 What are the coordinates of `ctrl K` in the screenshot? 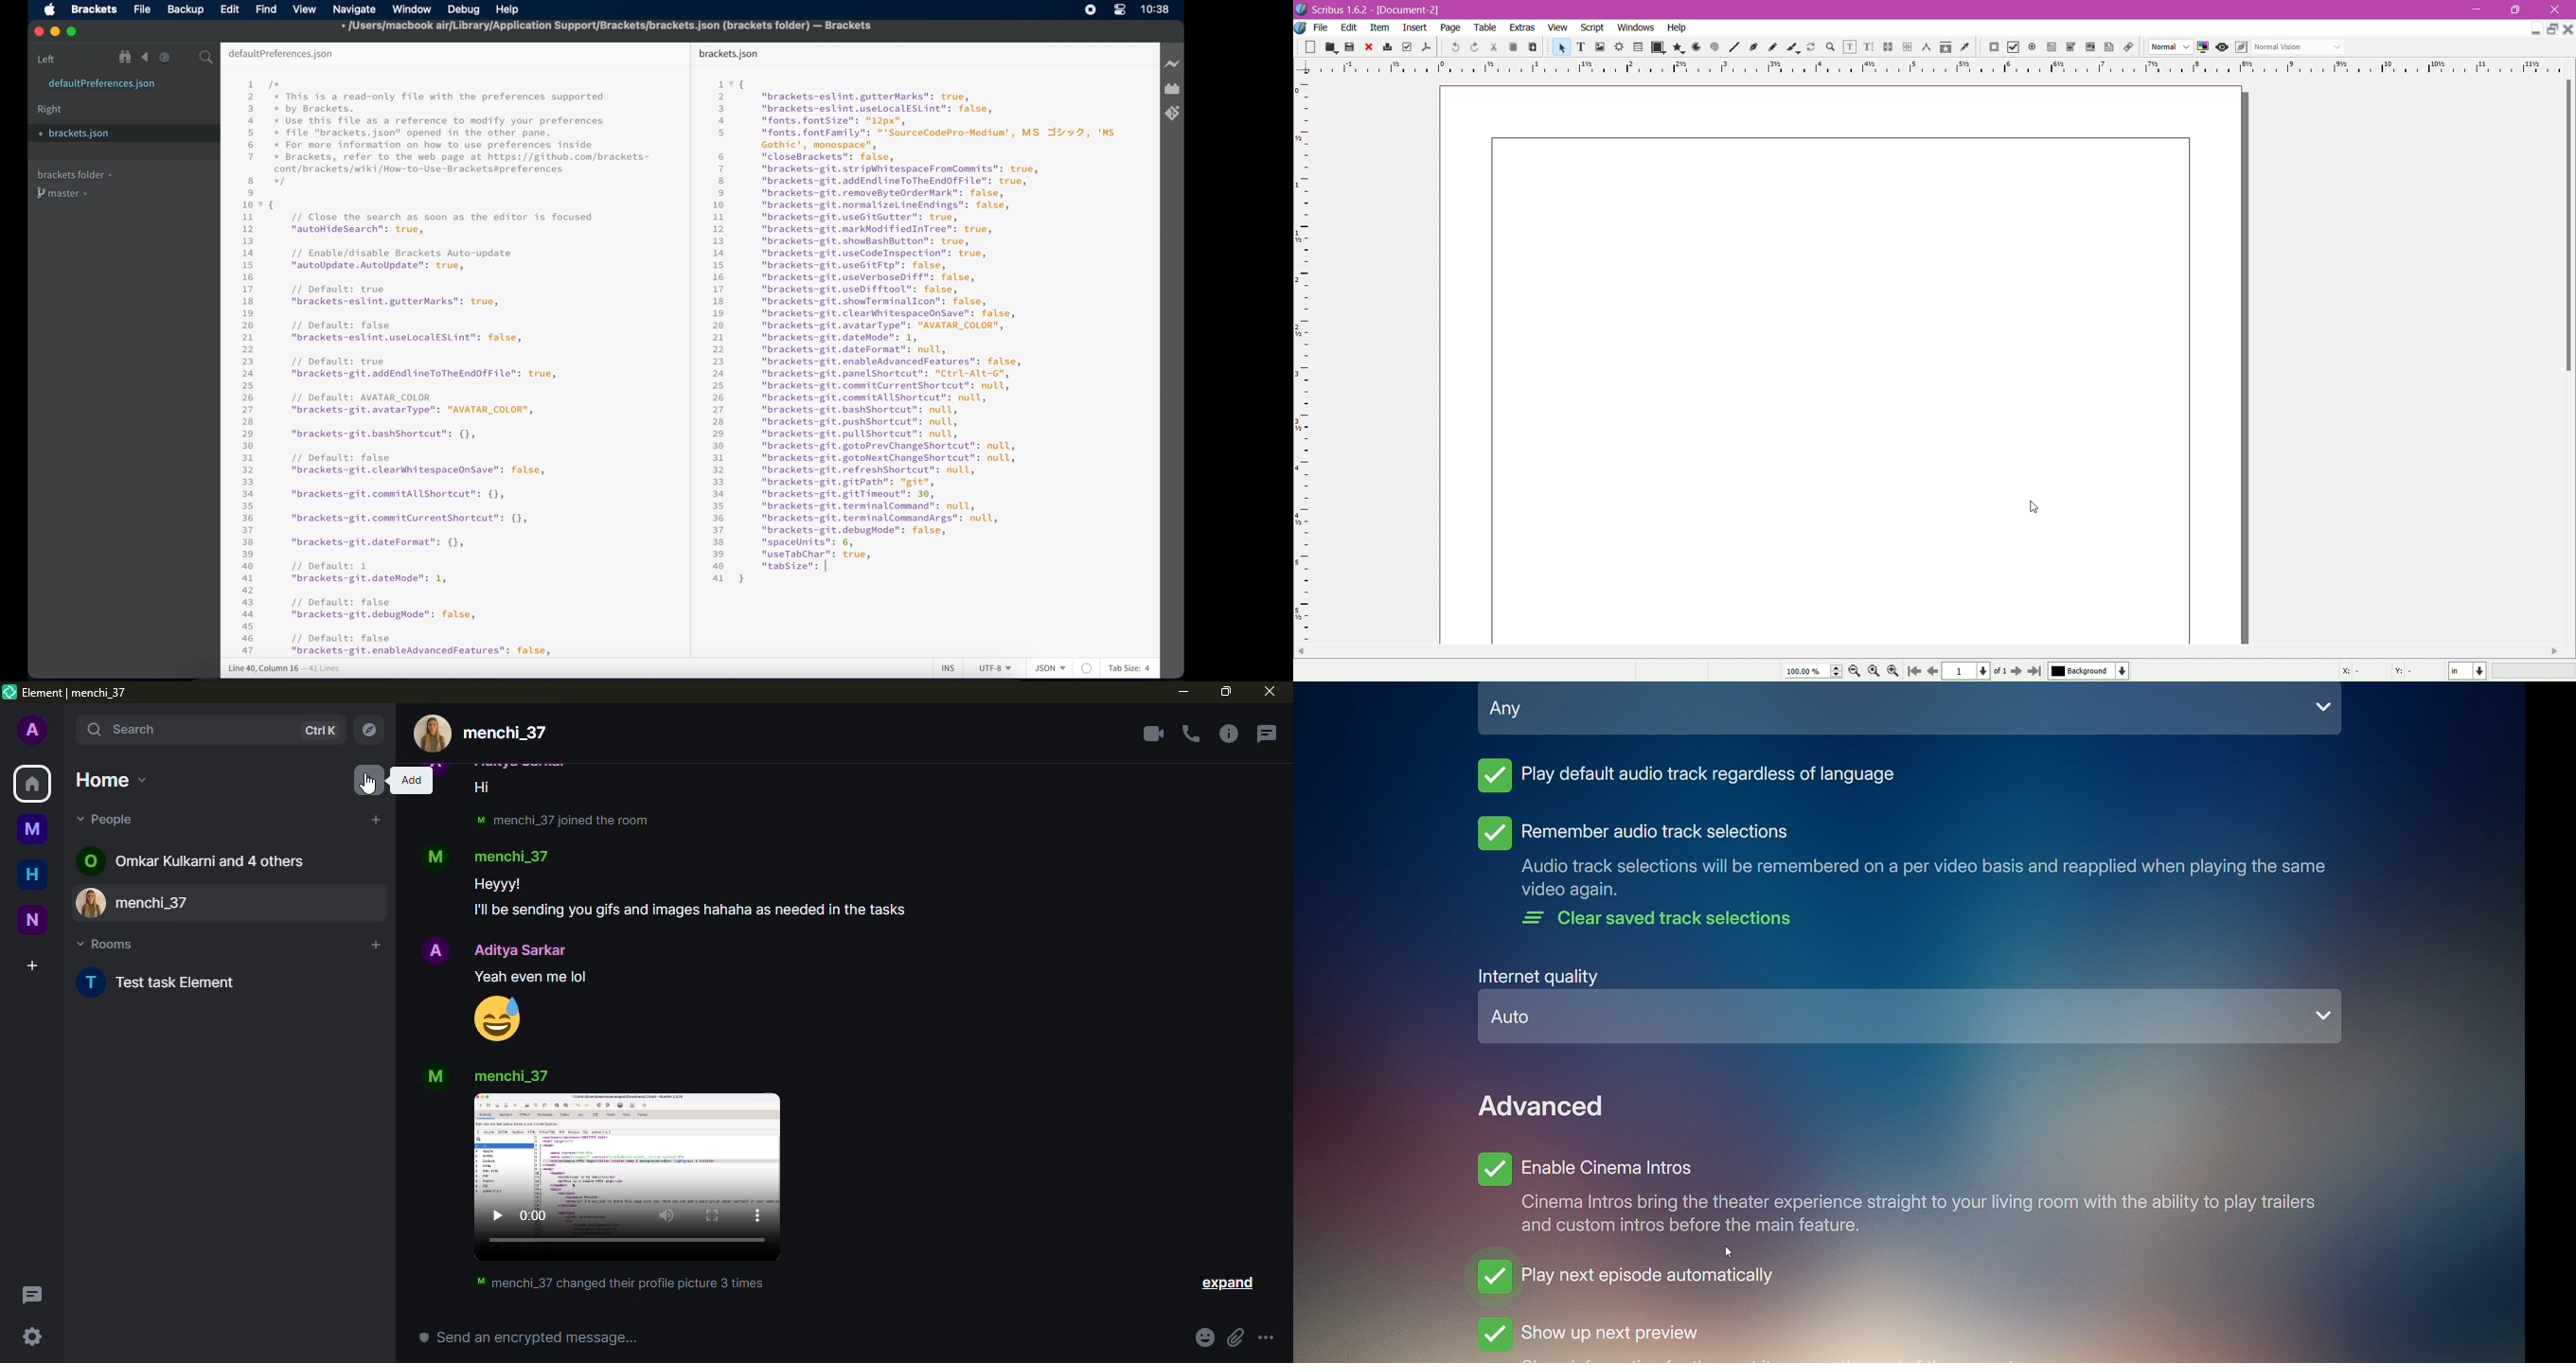 It's located at (319, 731).